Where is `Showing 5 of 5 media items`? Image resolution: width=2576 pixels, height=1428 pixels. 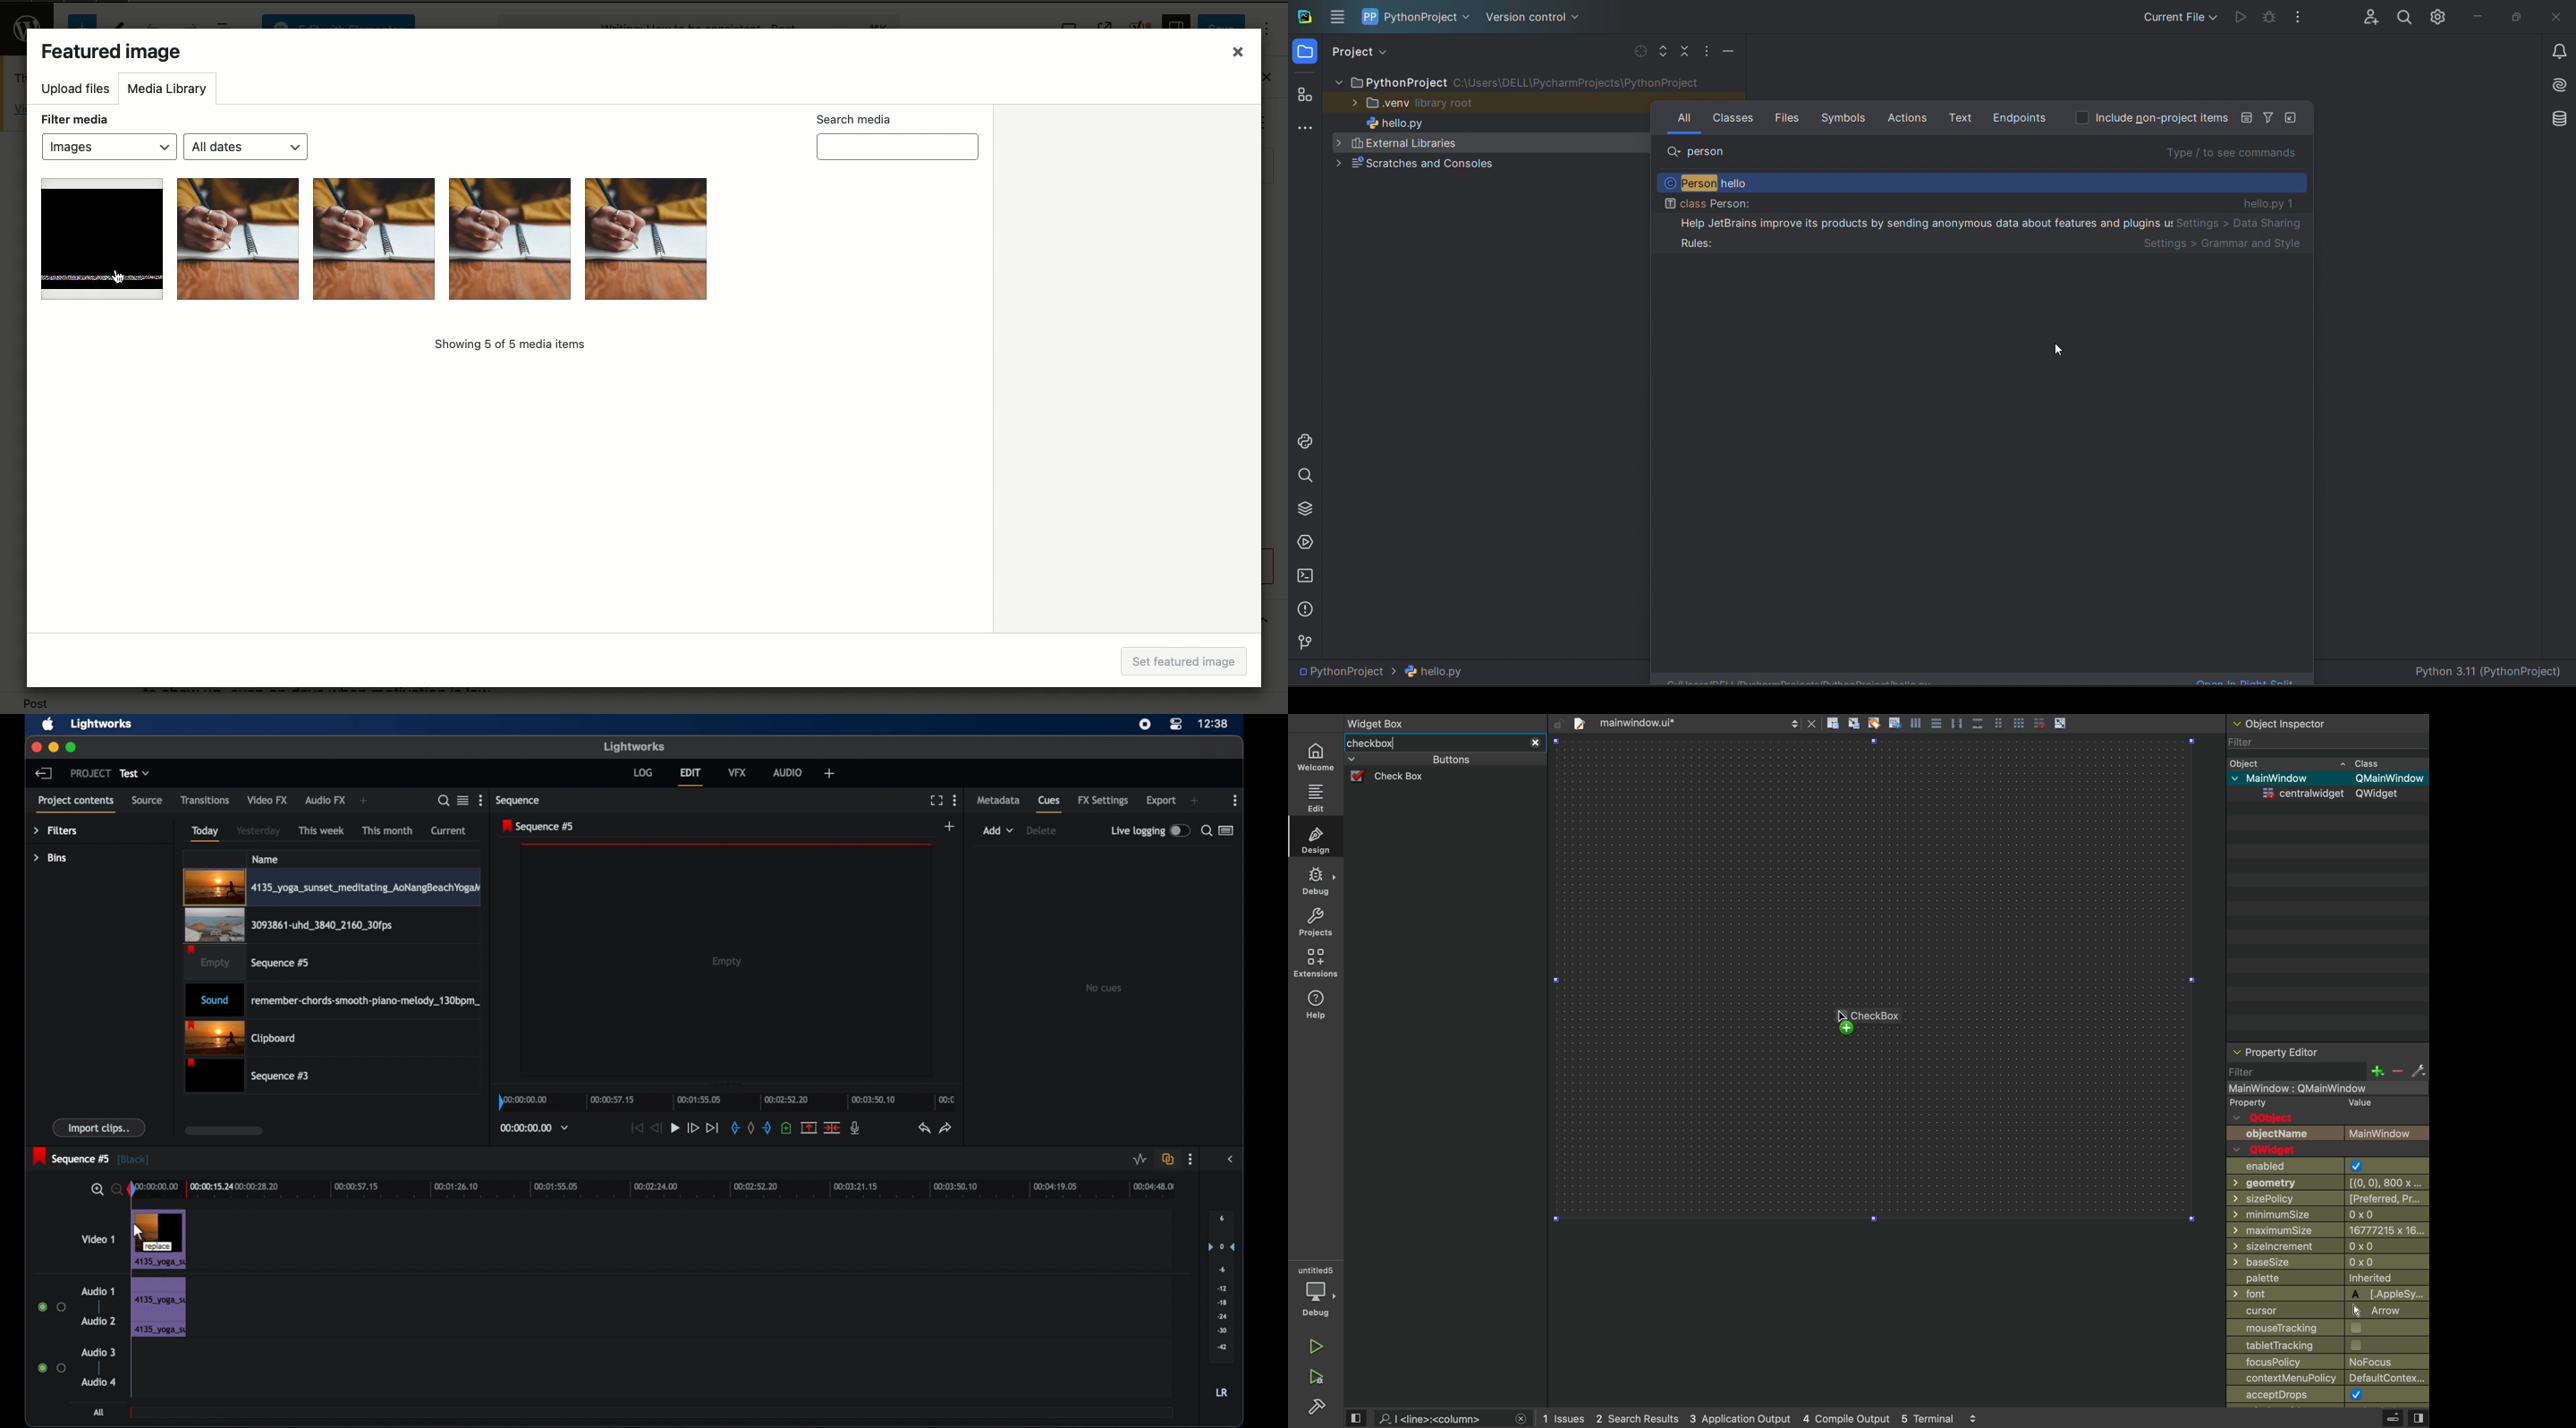
Showing 5 of 5 media items is located at coordinates (508, 345).